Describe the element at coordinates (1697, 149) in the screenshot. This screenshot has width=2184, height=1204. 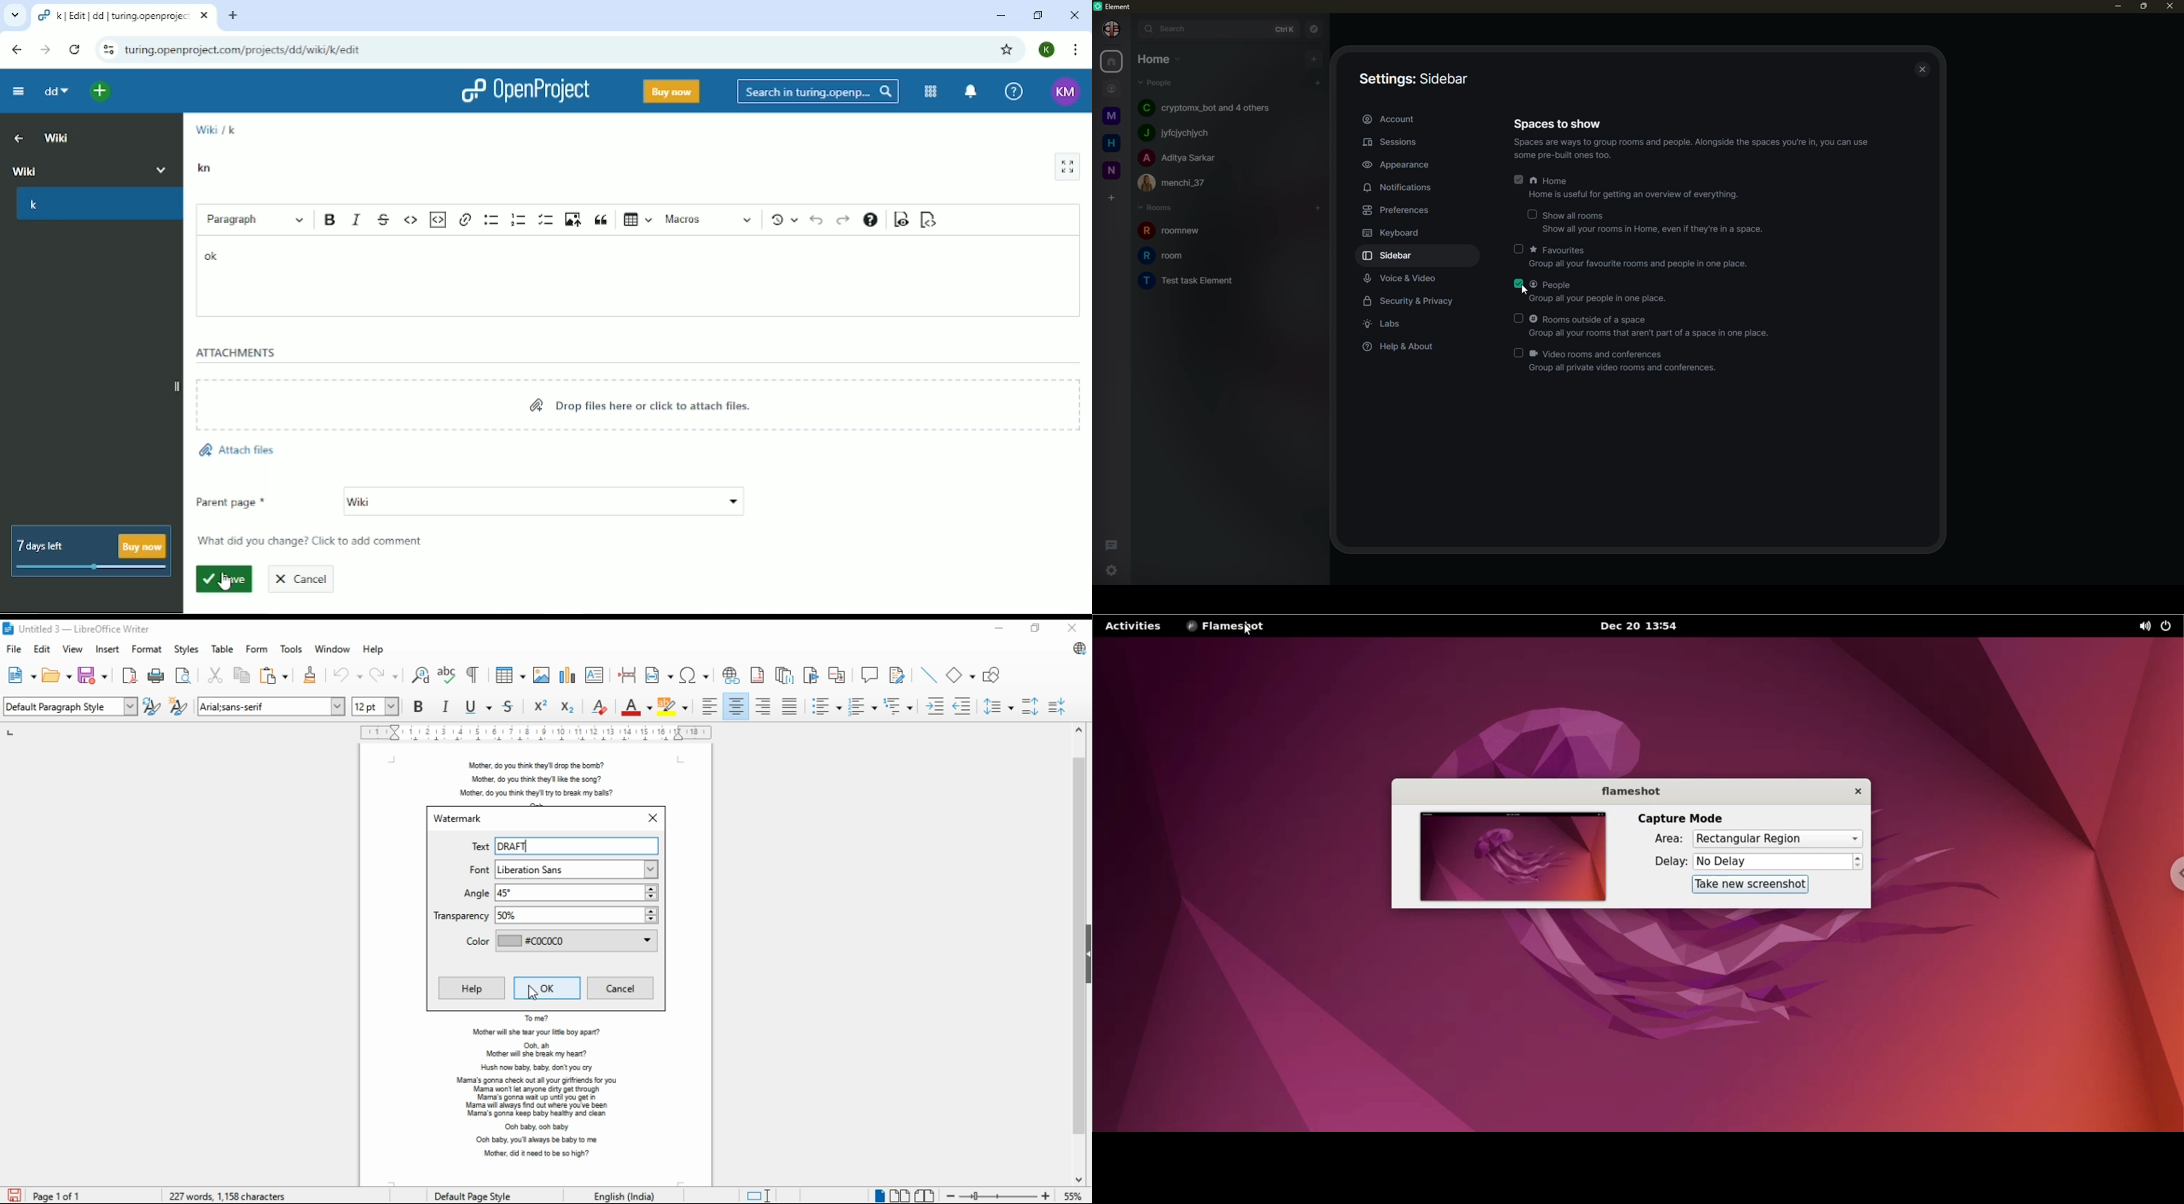
I see `info` at that location.